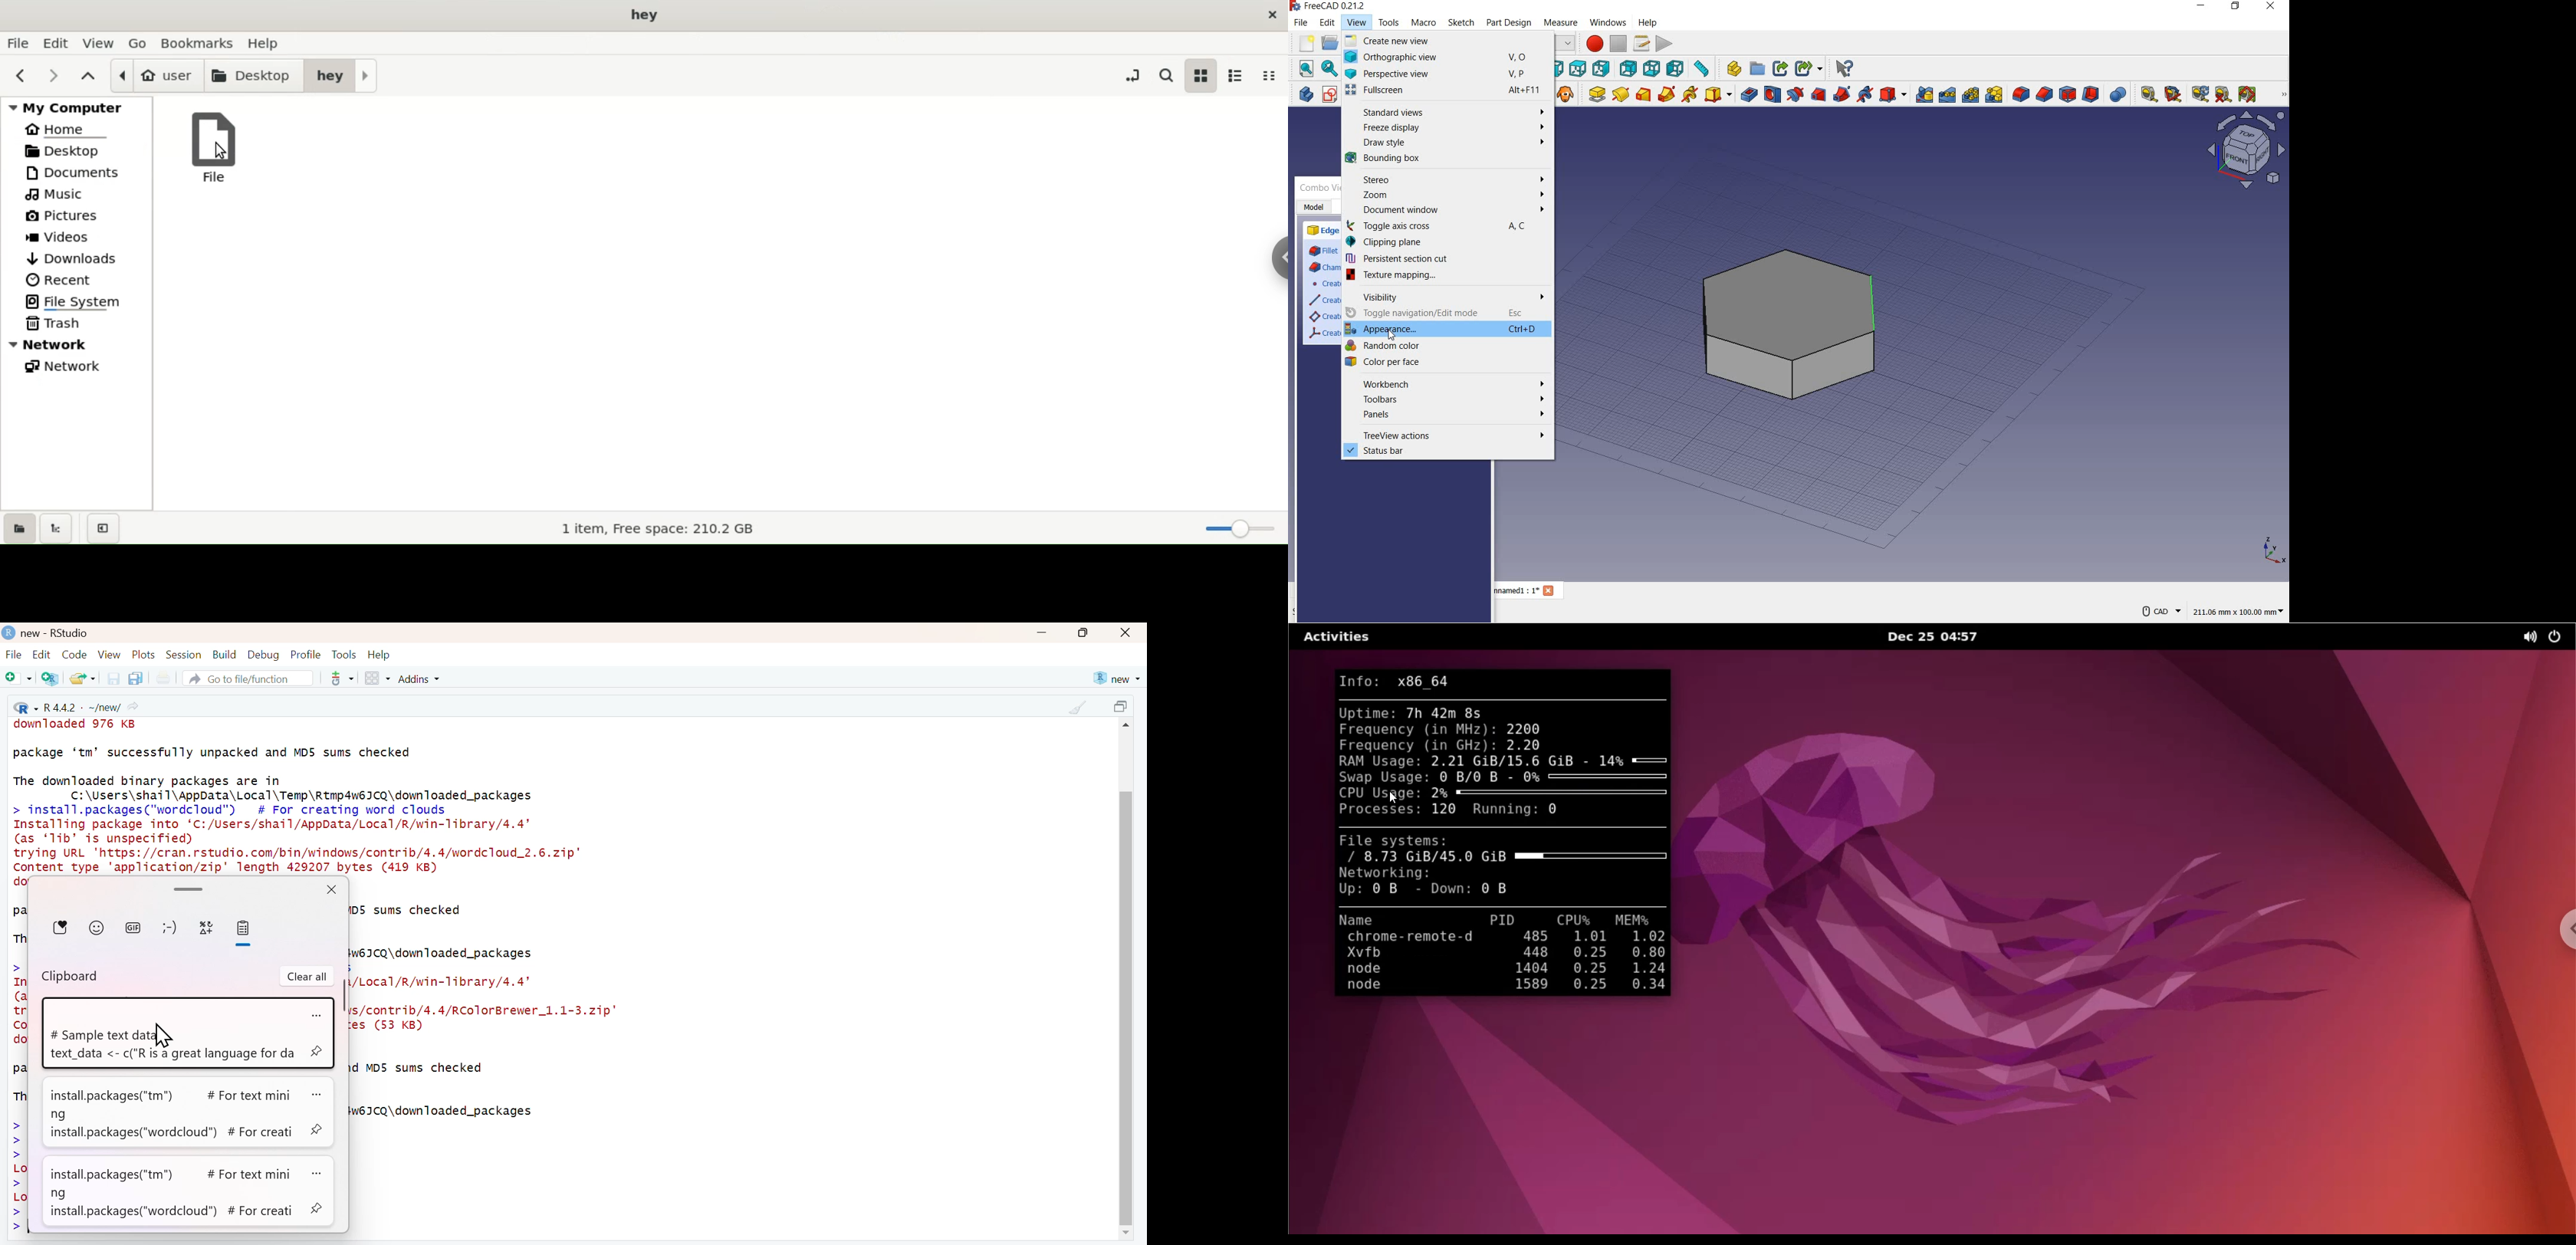  I want to click on create a subtractive primitive, so click(1893, 94).